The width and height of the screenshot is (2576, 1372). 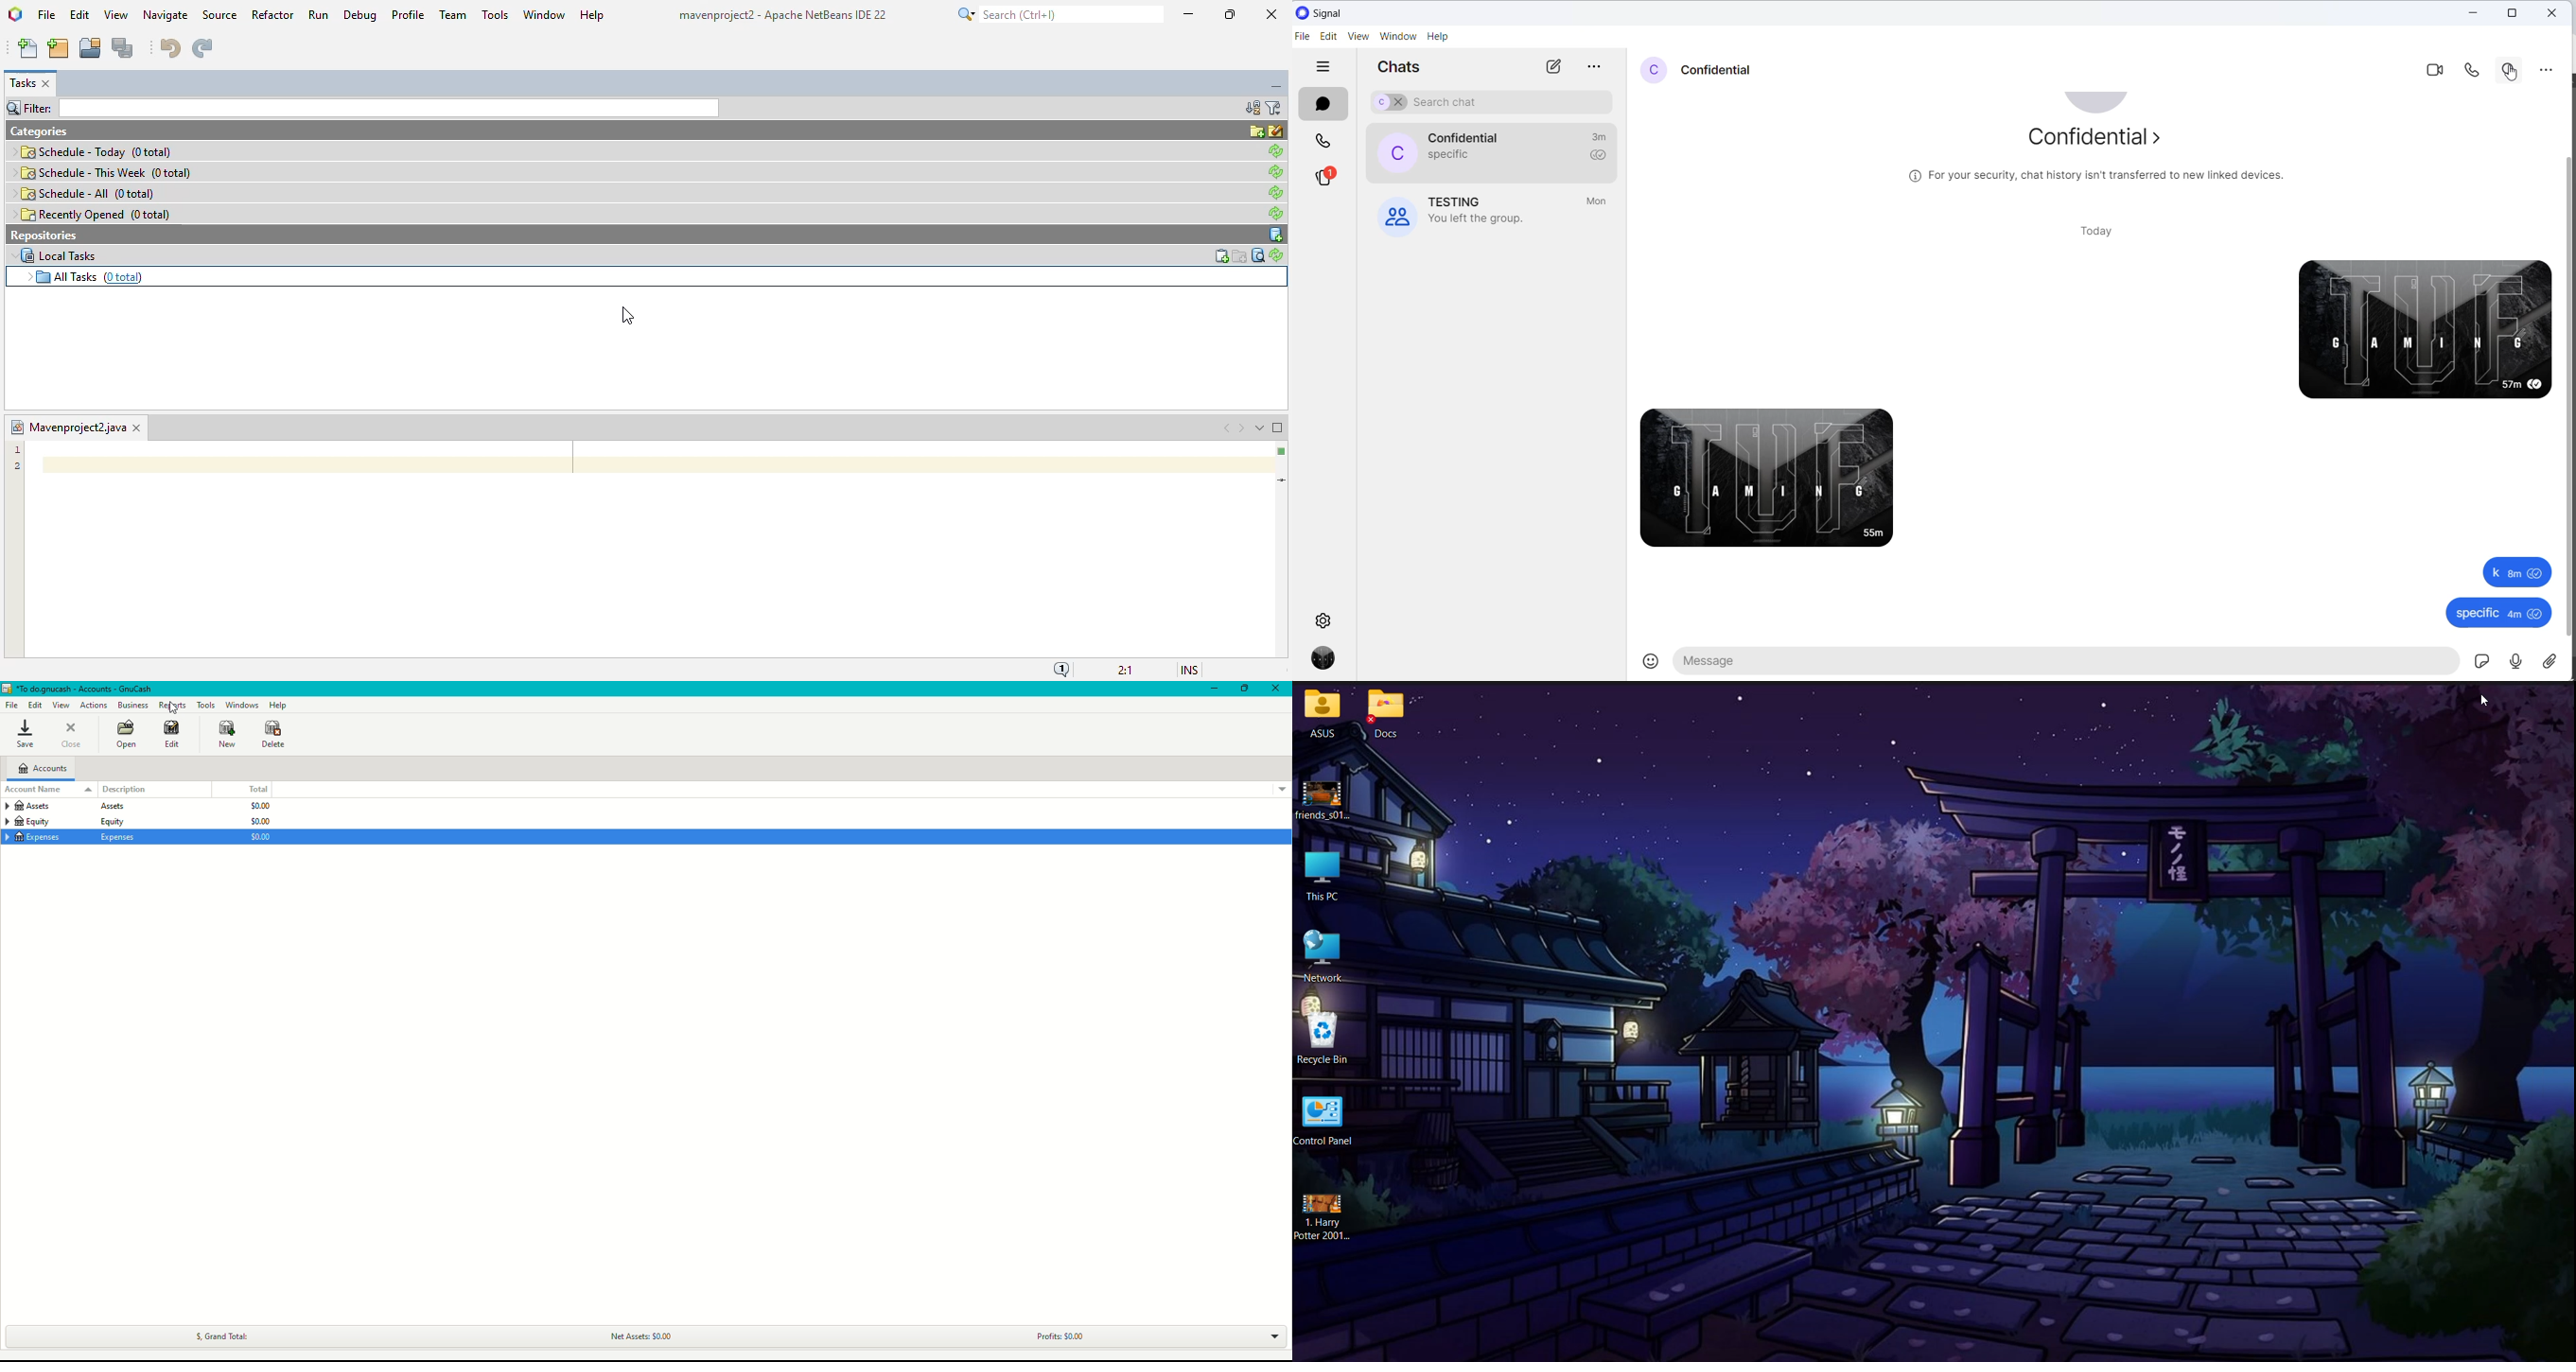 I want to click on received message , so click(x=1780, y=481).